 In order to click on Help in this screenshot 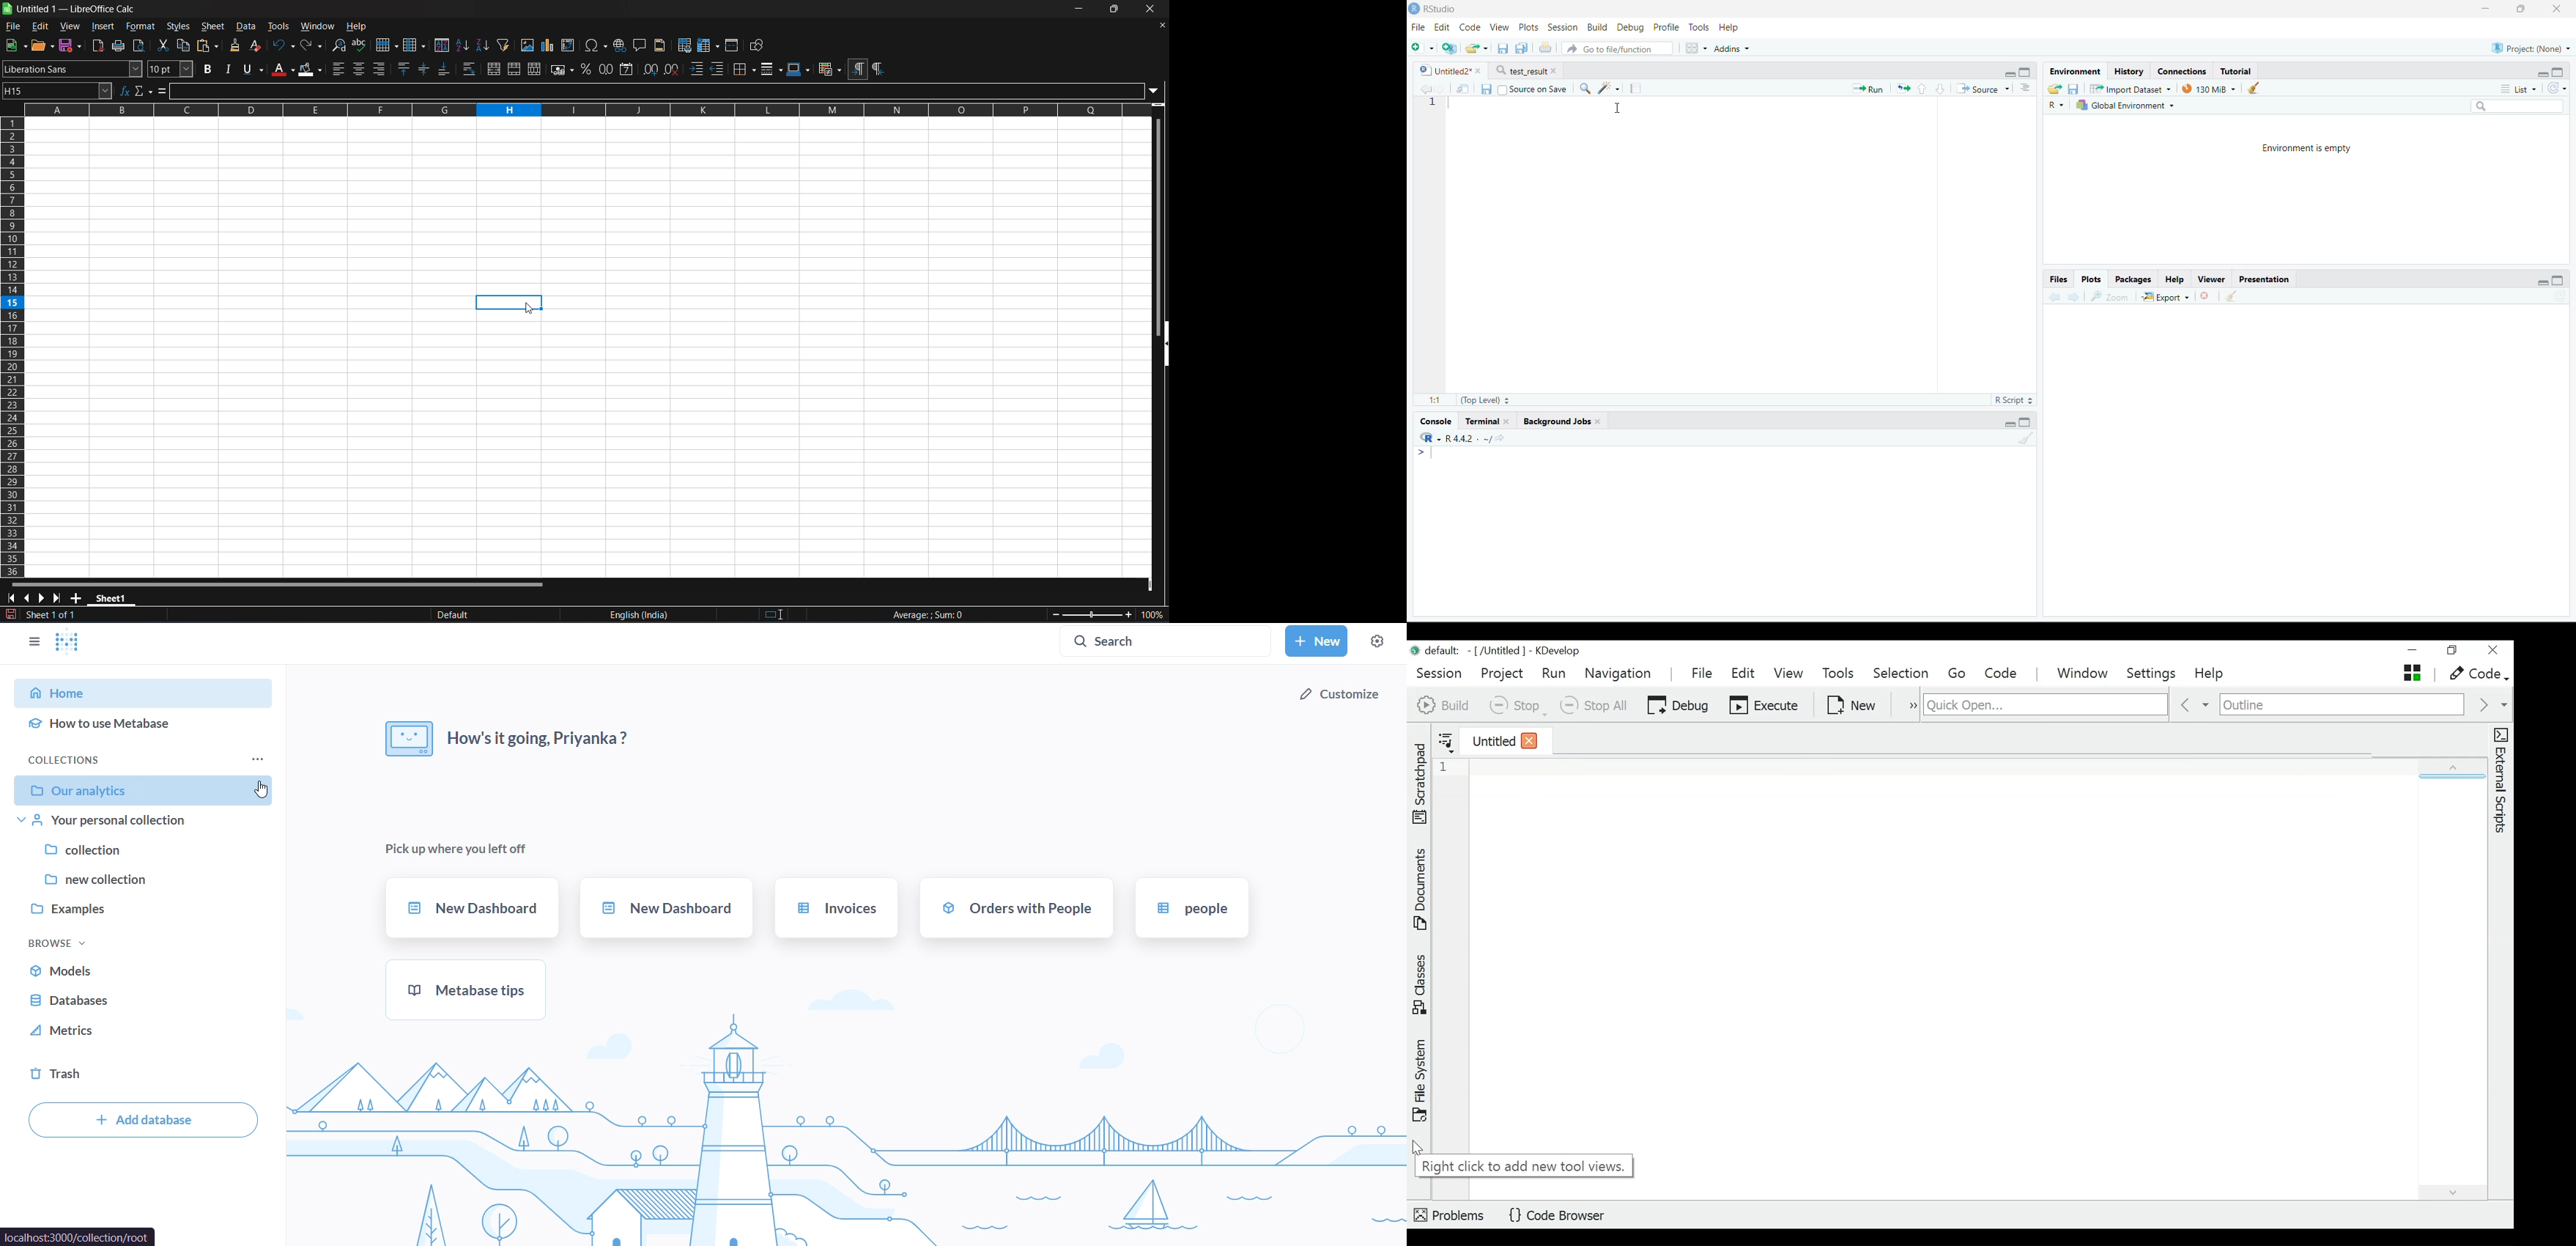, I will do `click(2176, 278)`.